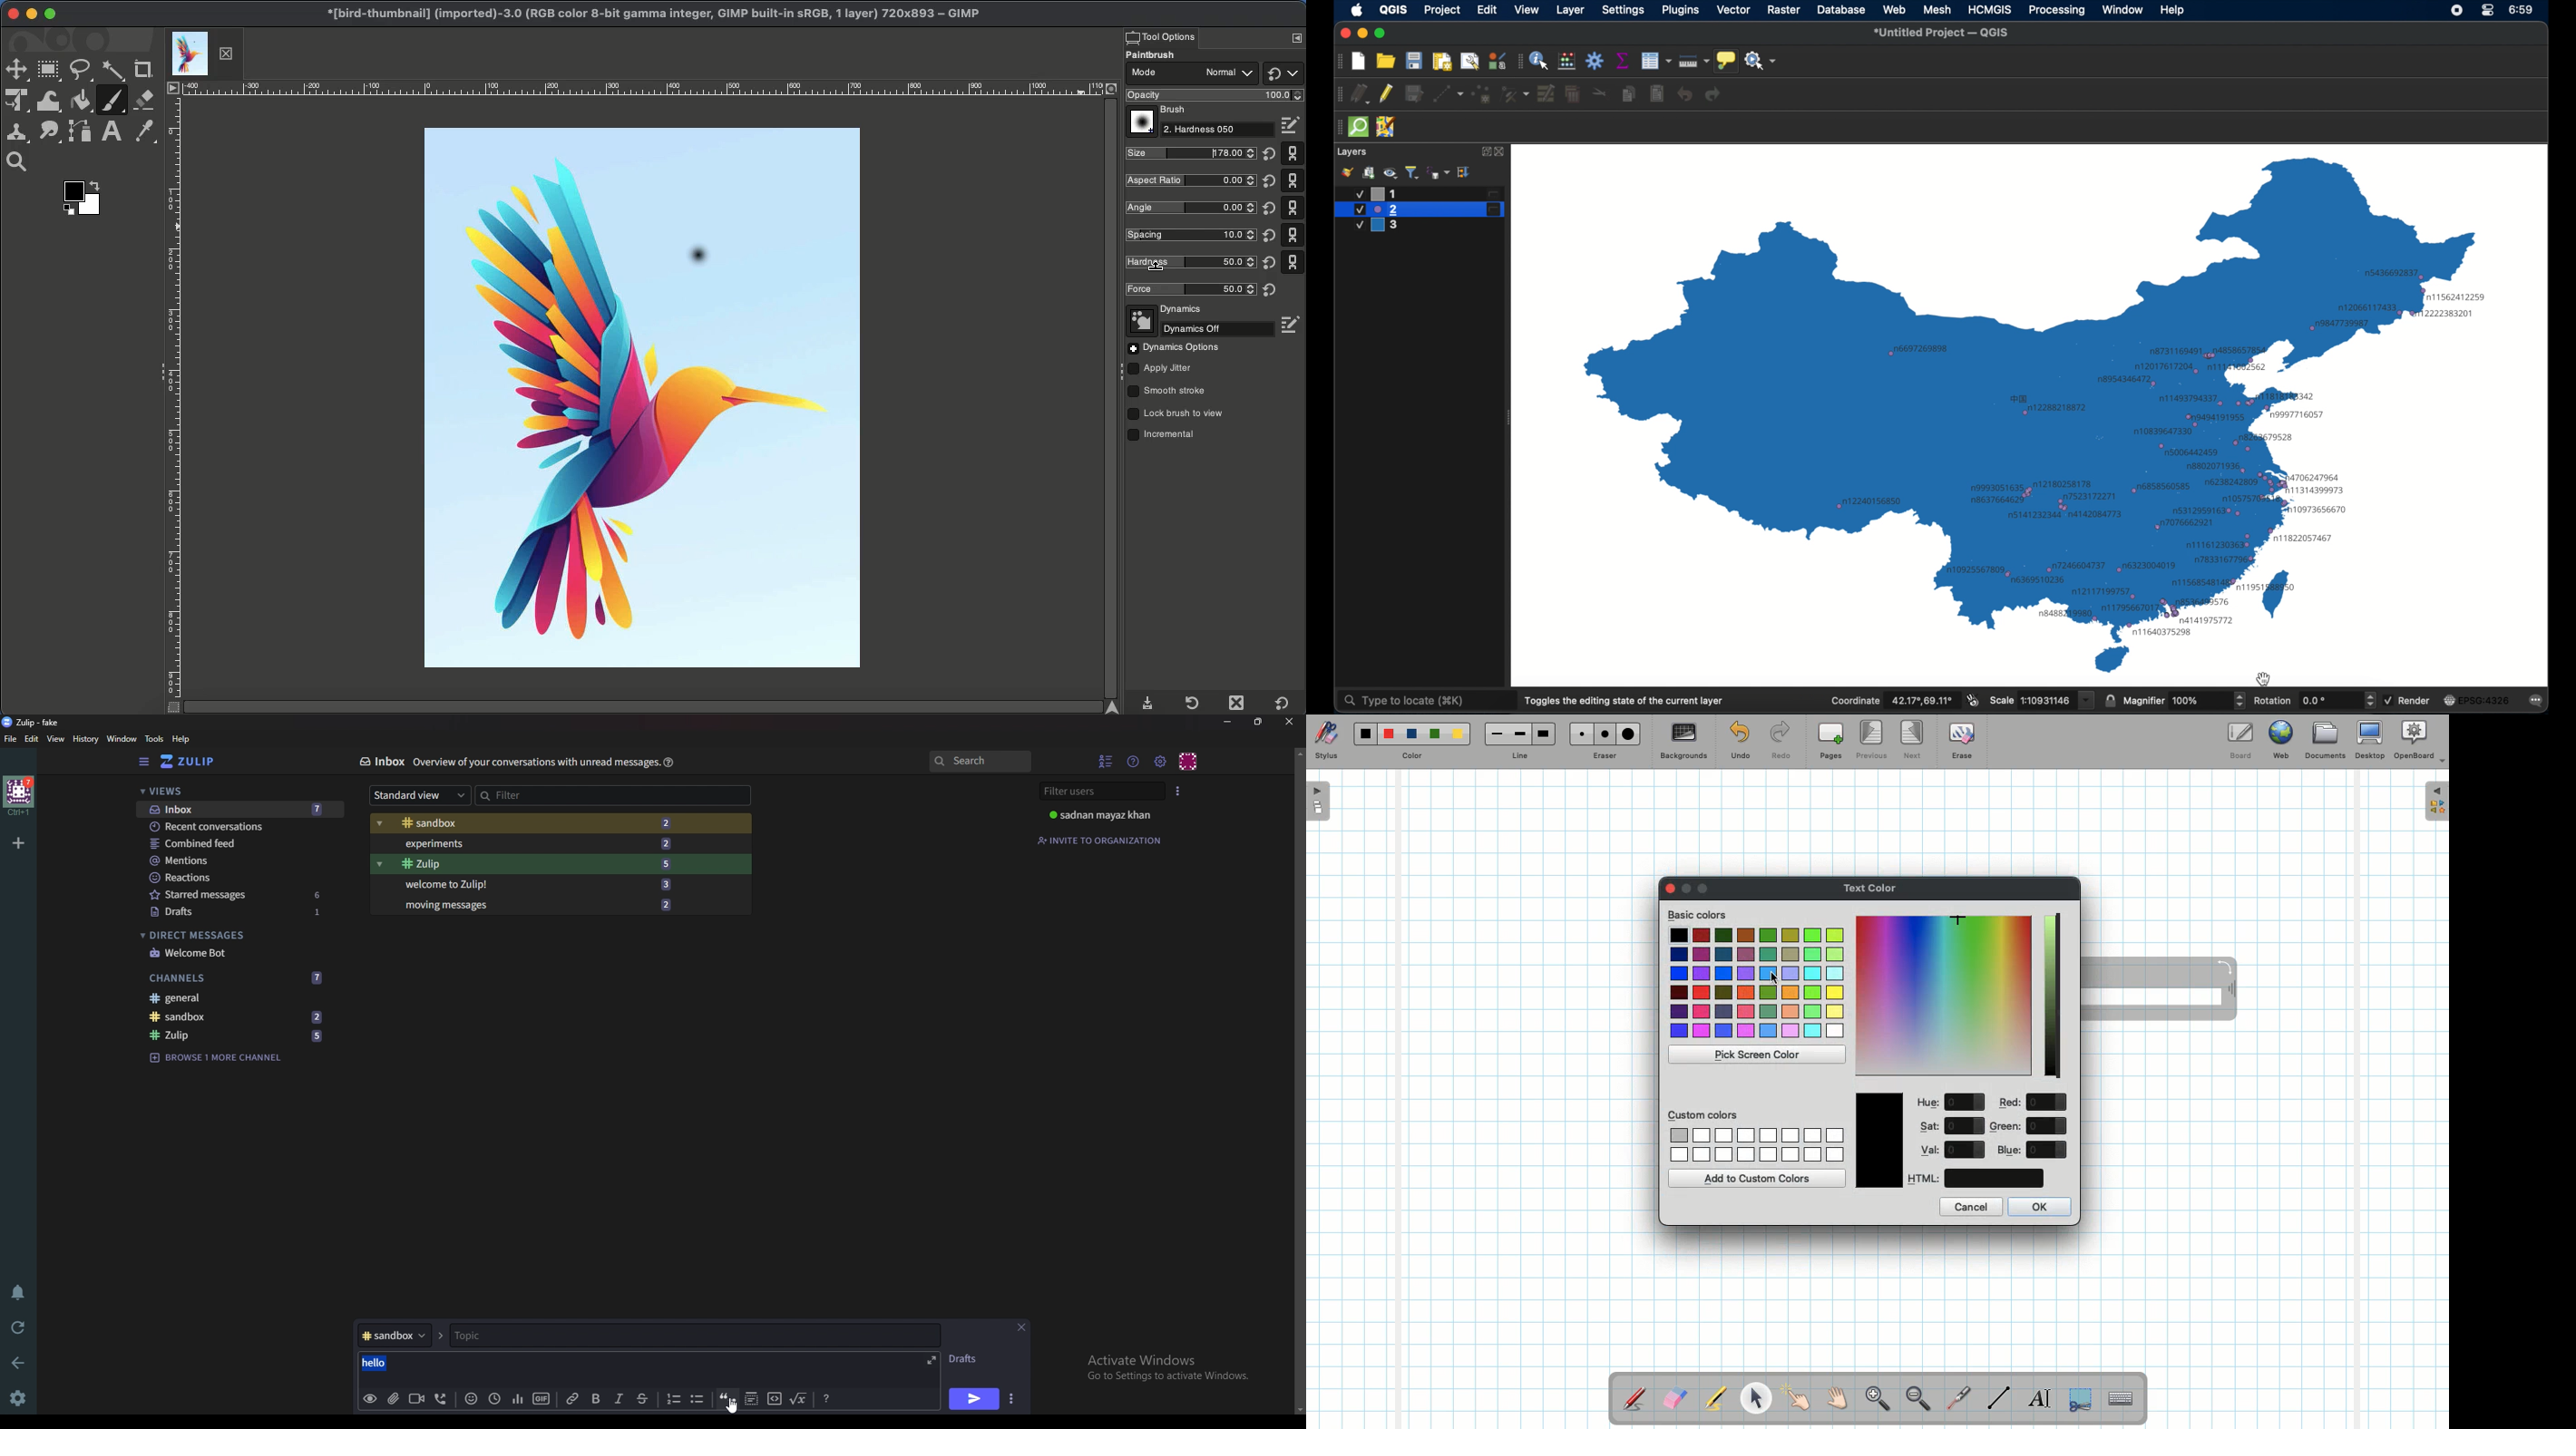 This screenshot has height=1456, width=2576. What do you see at coordinates (1990, 10) in the screenshot?
I see `HCMGIS` at bounding box center [1990, 10].